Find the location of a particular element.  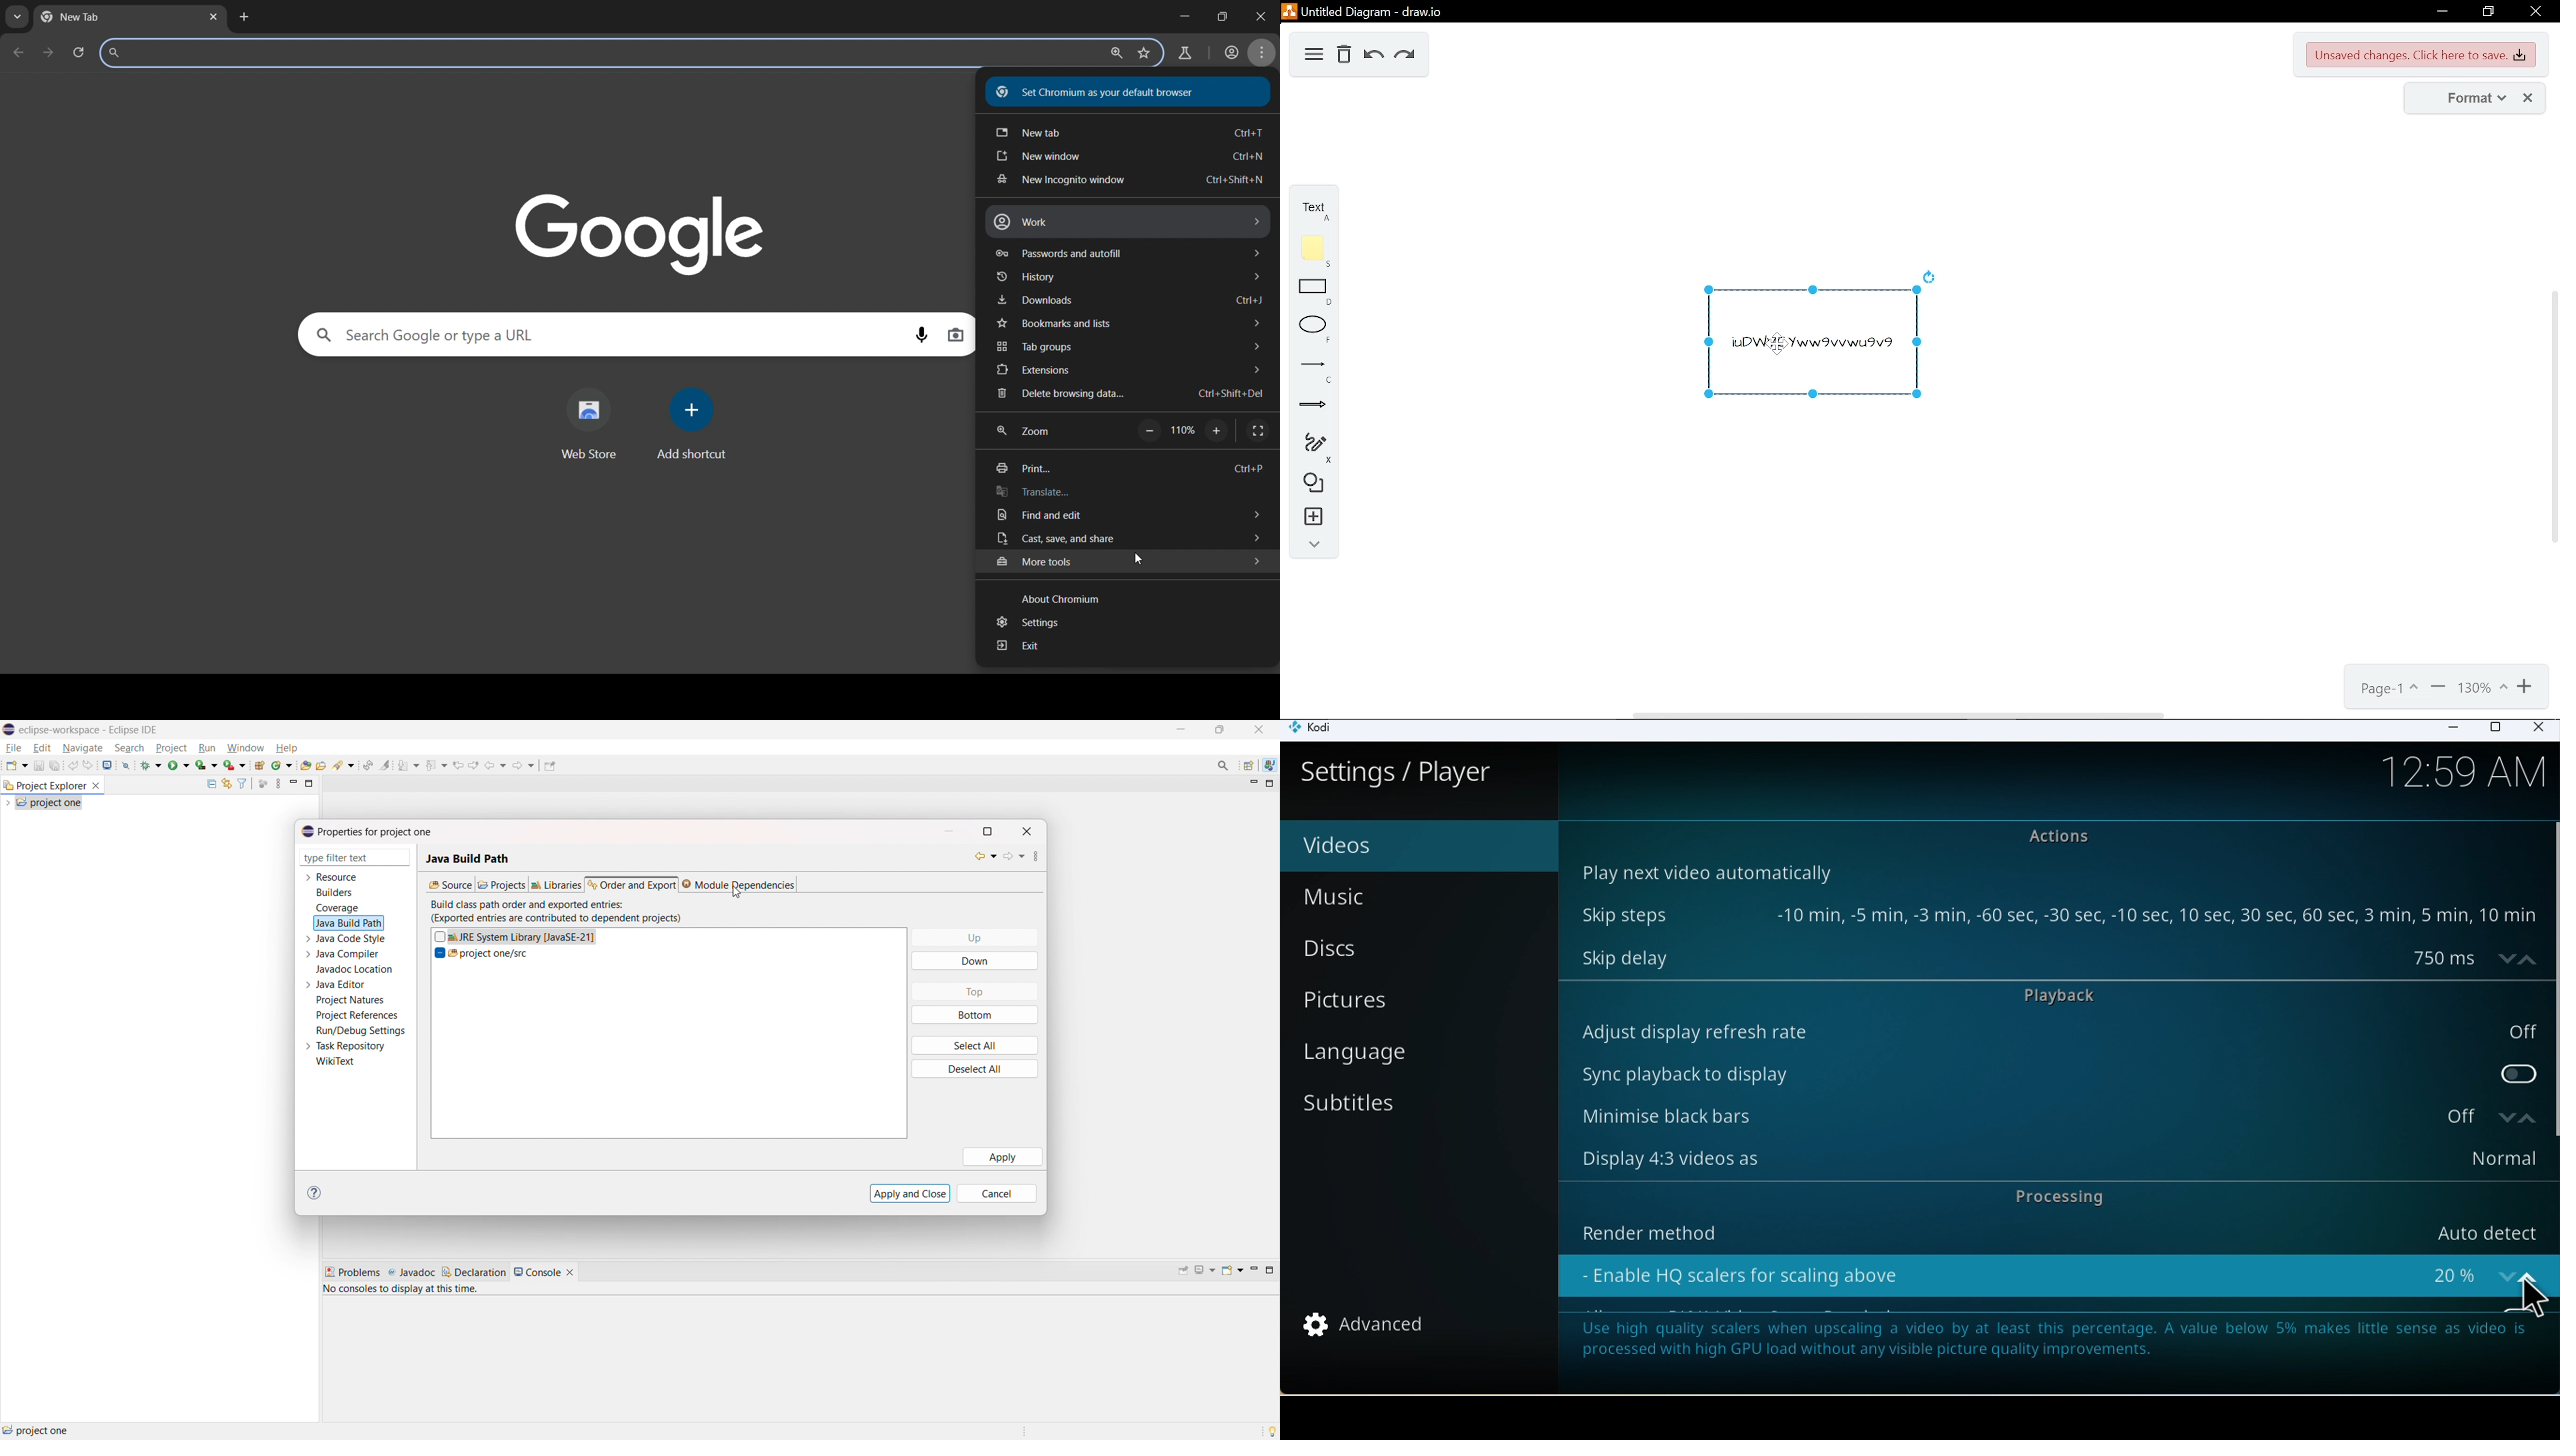

zoom in is located at coordinates (2526, 690).